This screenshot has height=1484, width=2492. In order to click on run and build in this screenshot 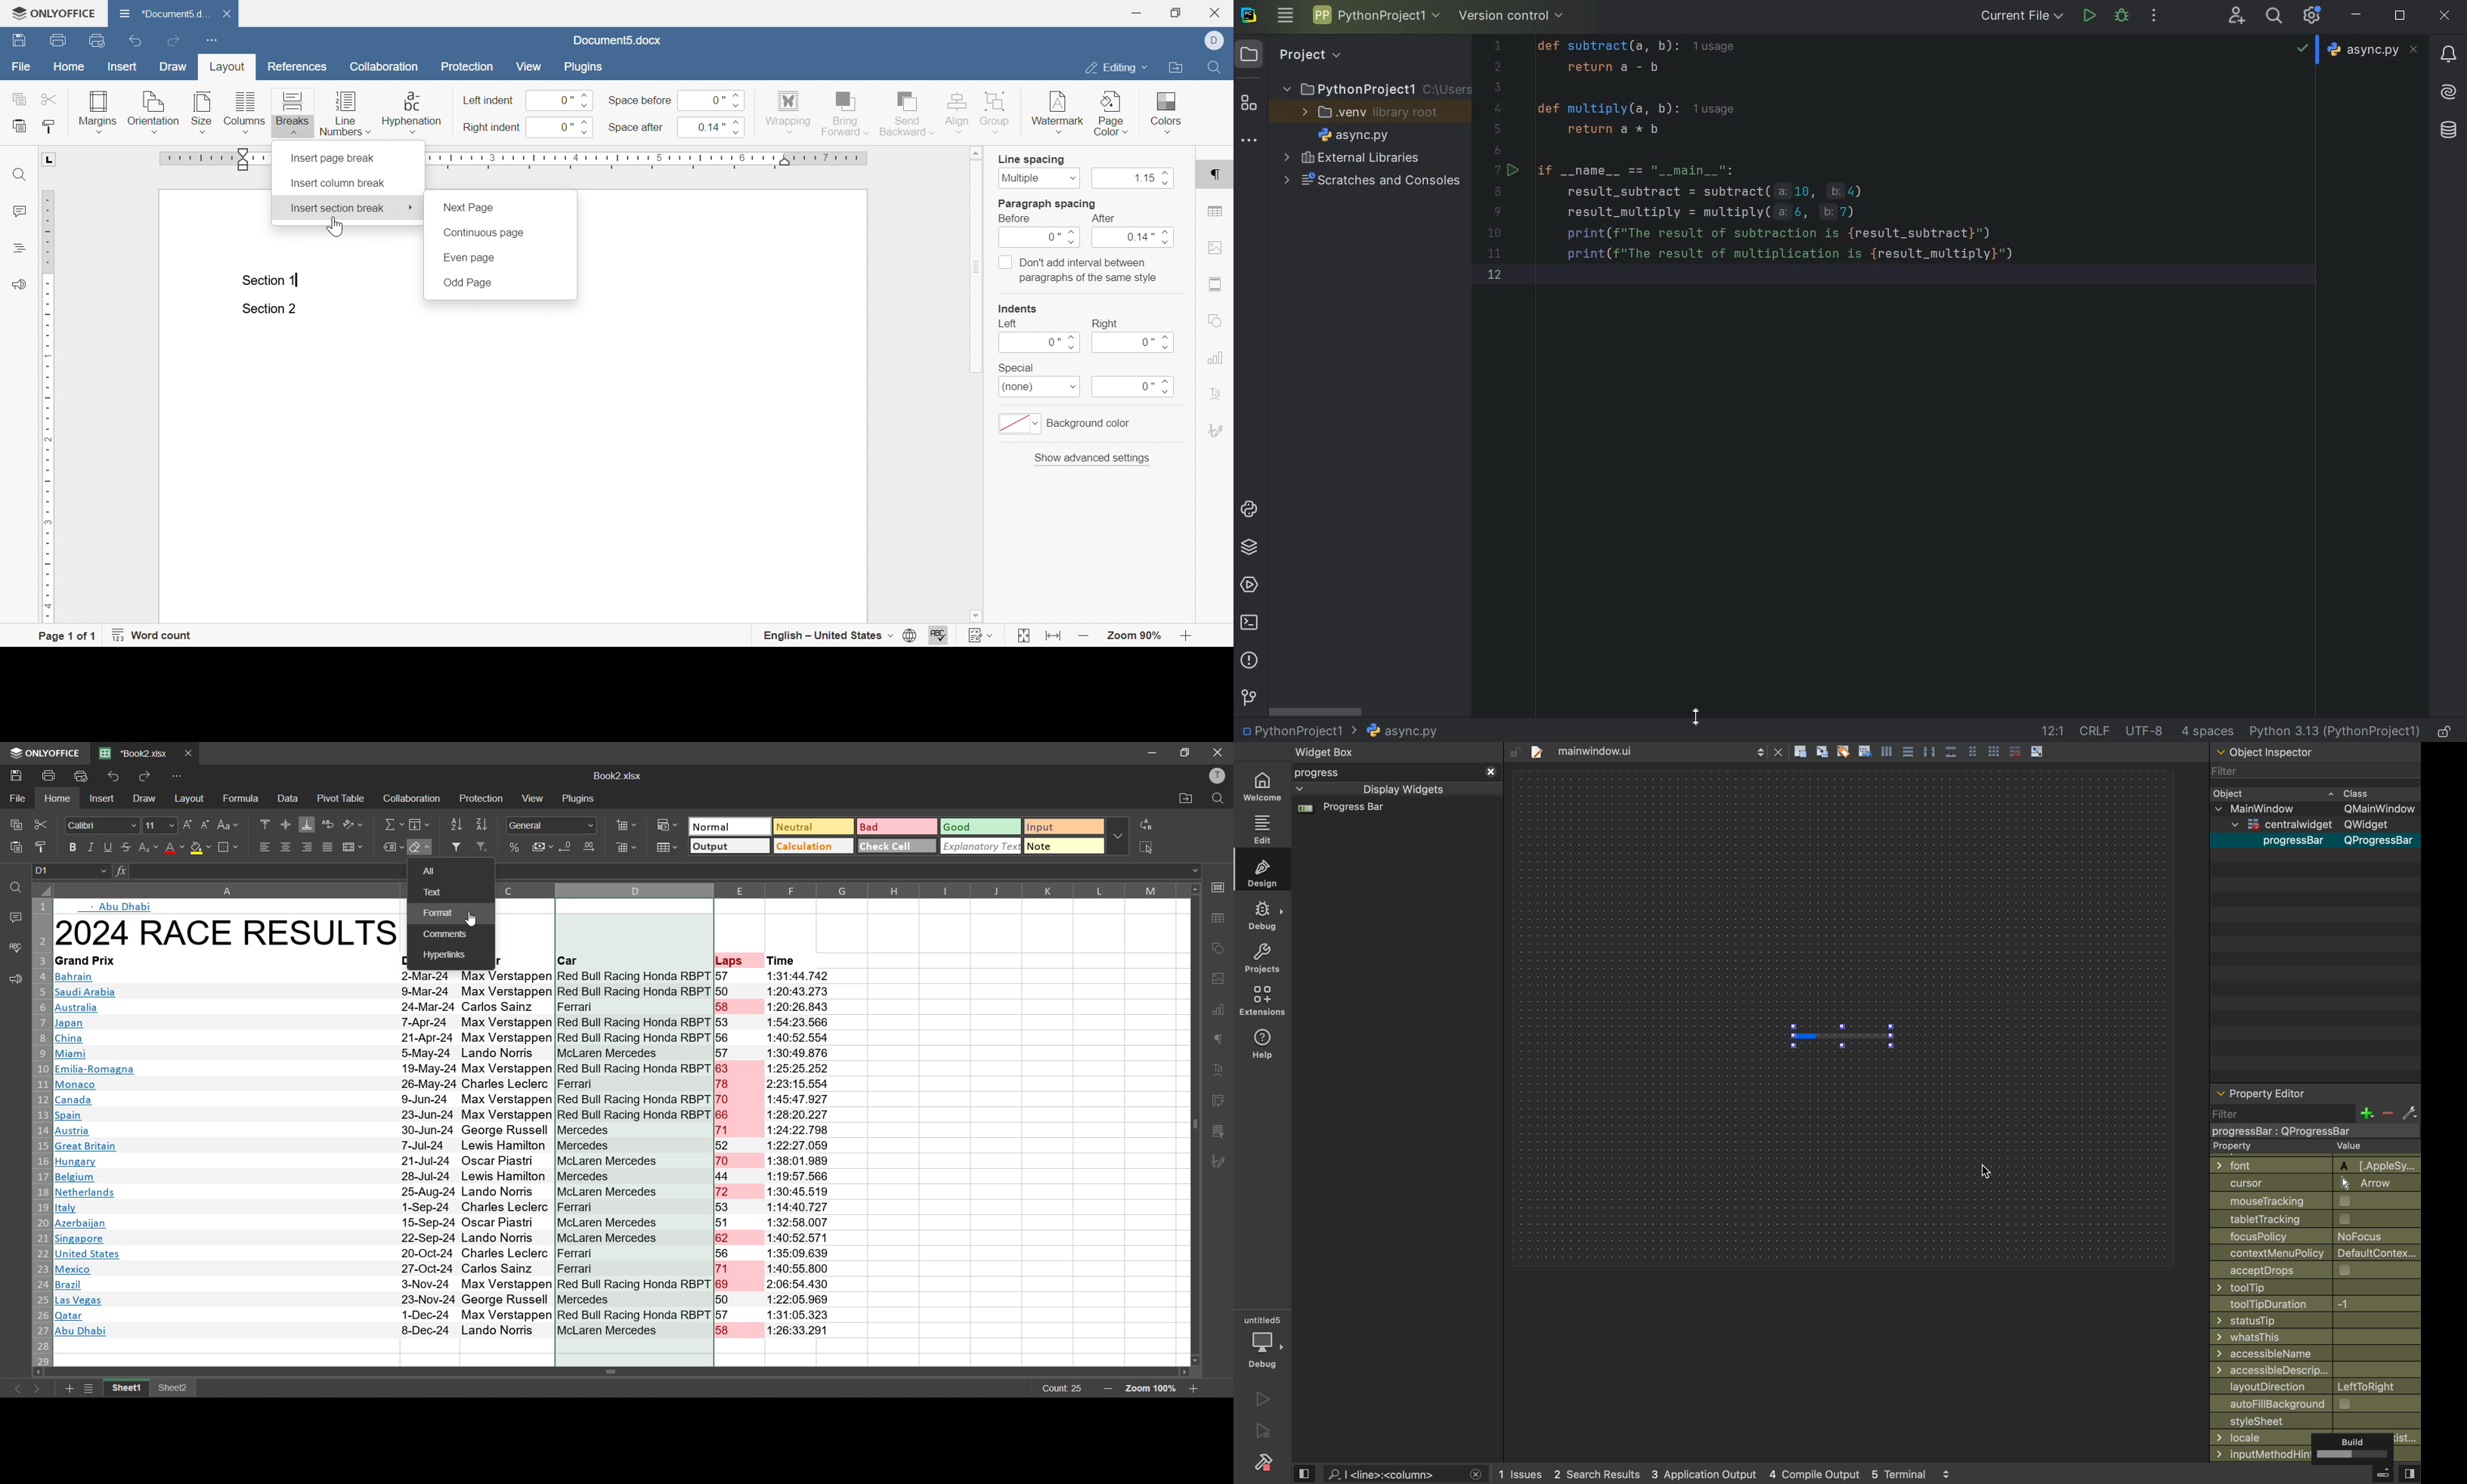, I will do `click(1262, 1431)`.